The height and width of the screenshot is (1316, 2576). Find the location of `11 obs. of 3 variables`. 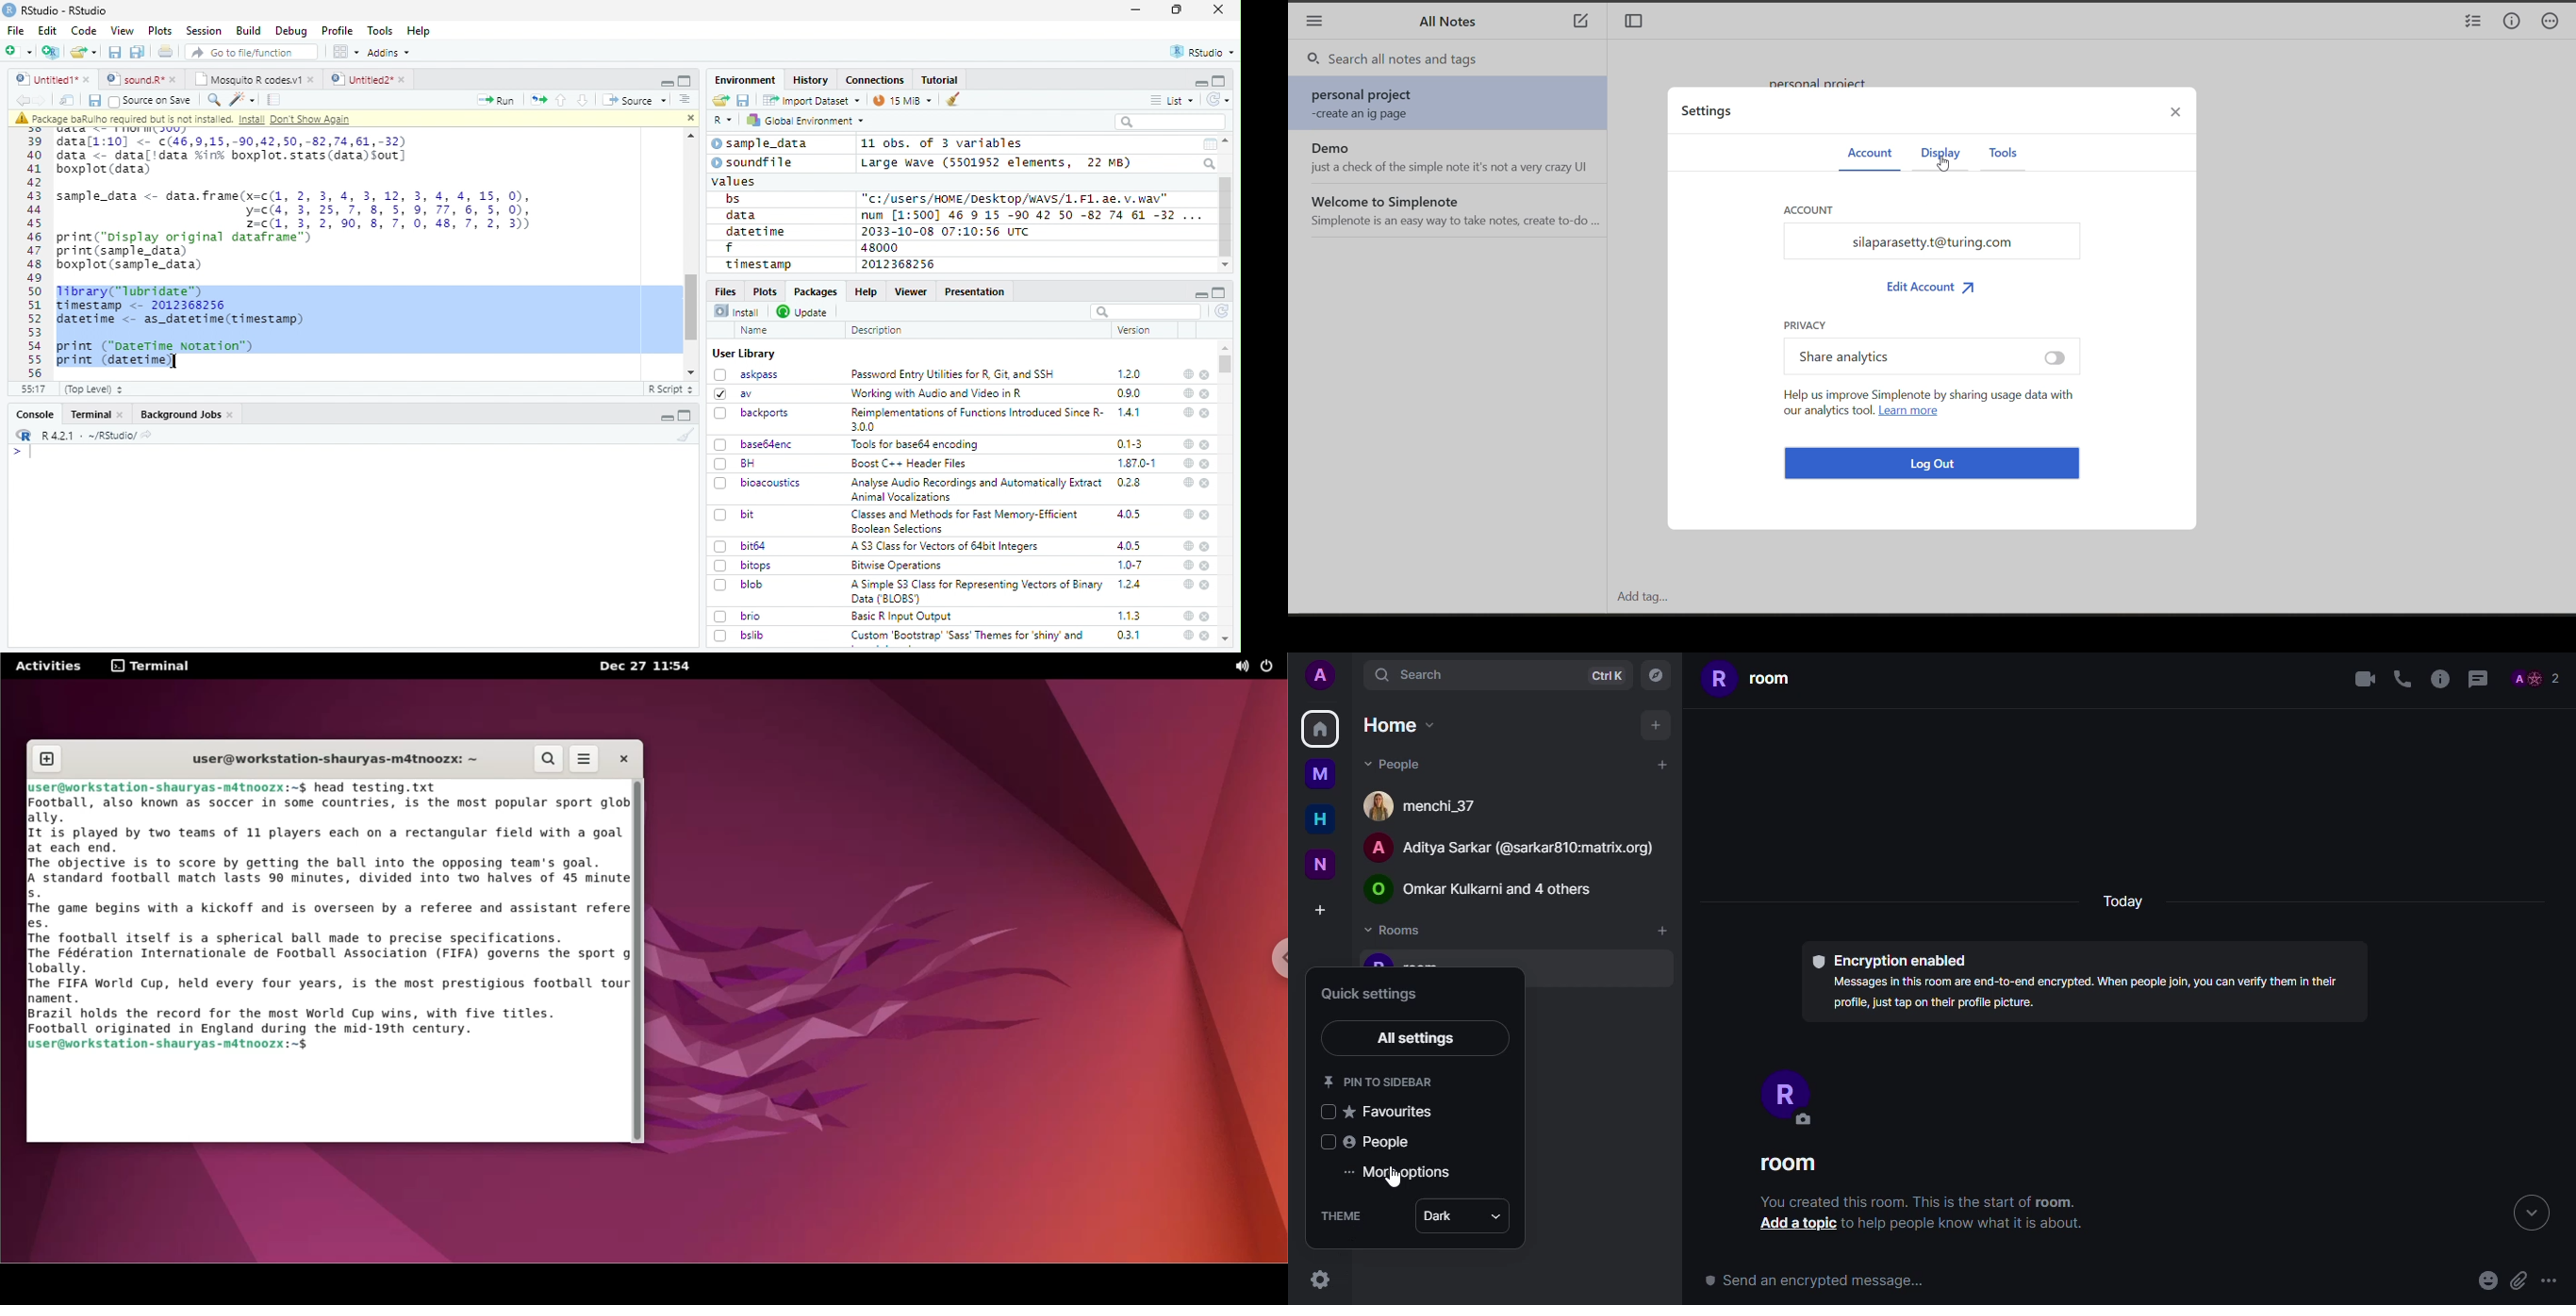

11 obs. of 3 variables is located at coordinates (943, 144).